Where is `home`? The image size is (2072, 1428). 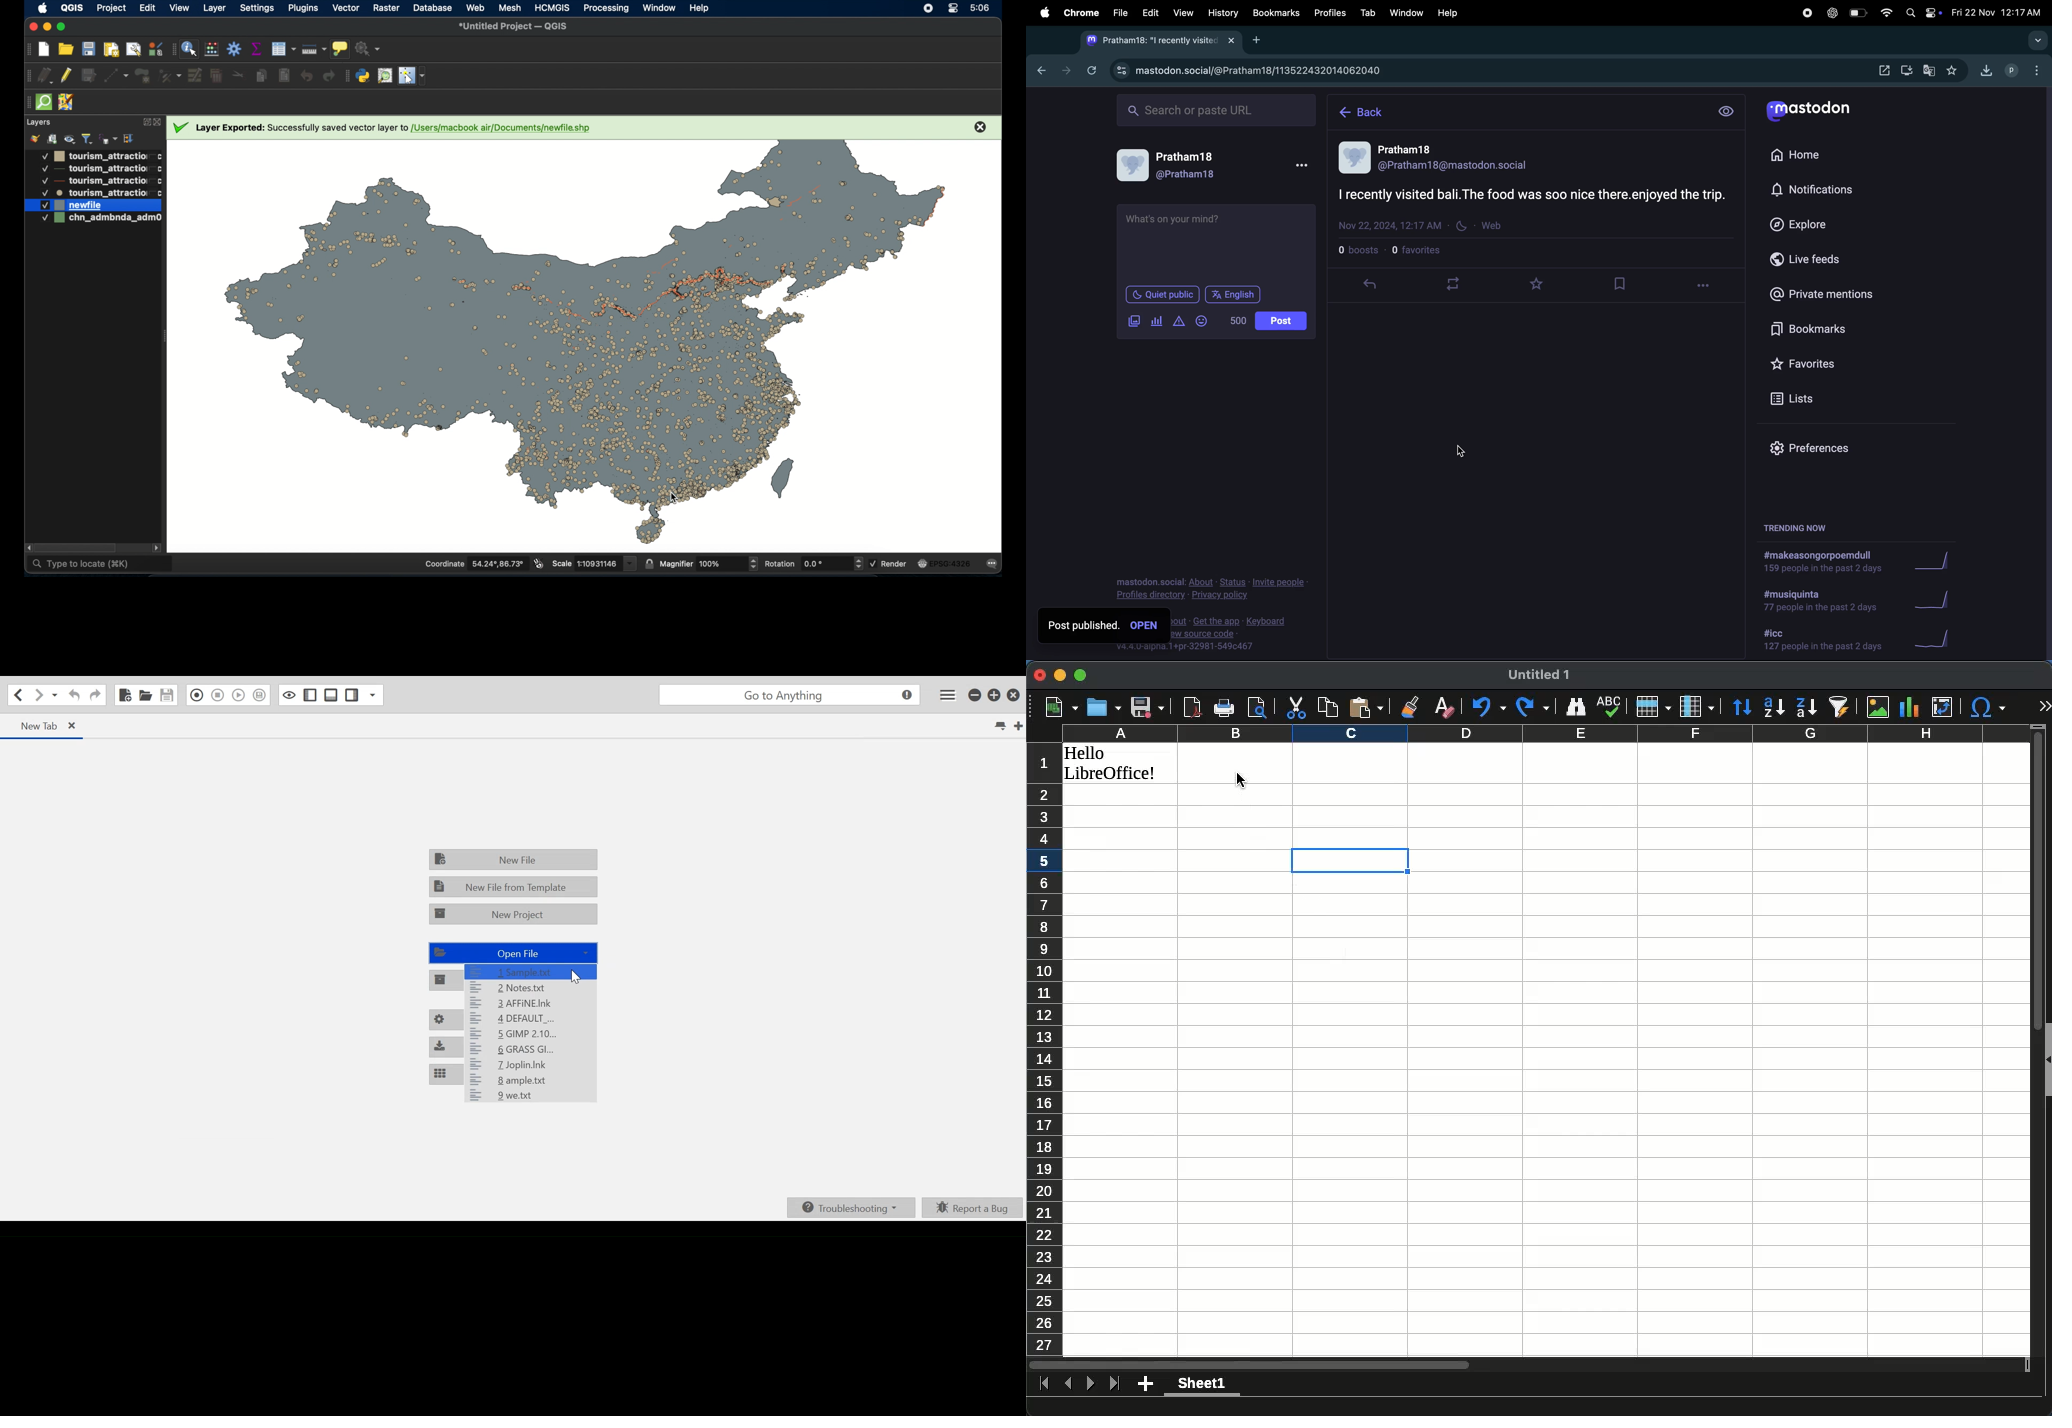
home is located at coordinates (1794, 155).